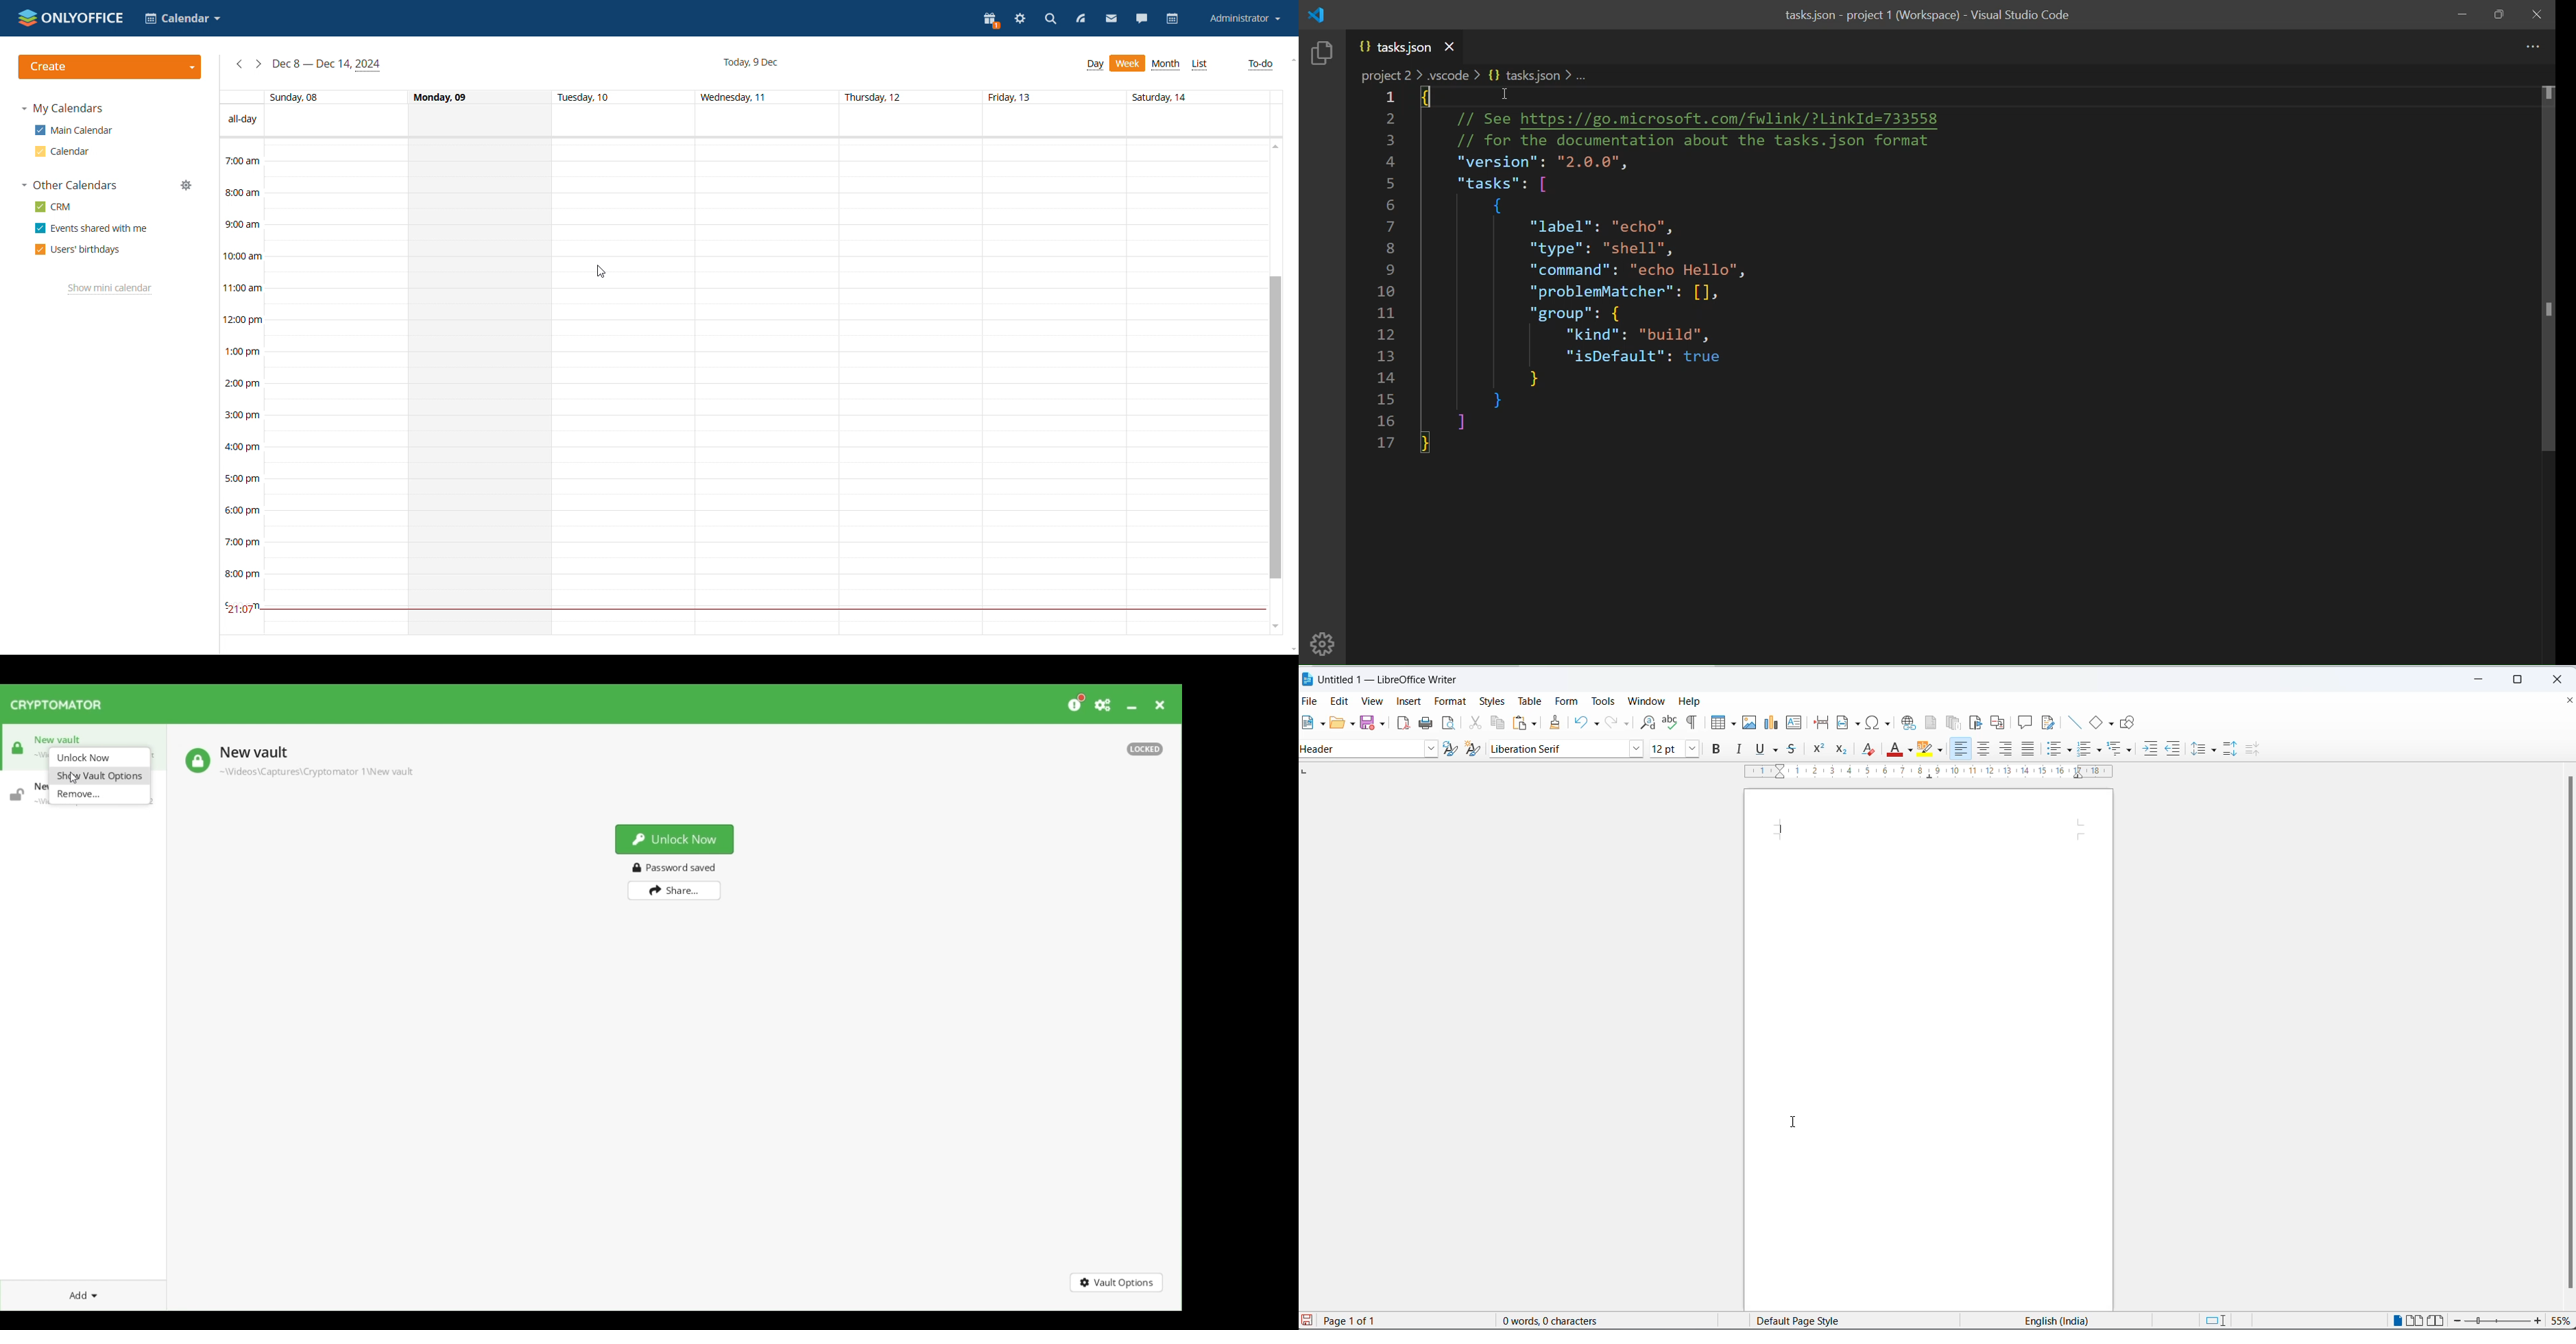 The height and width of the screenshot is (1344, 2576). I want to click on save options, so click(1383, 723).